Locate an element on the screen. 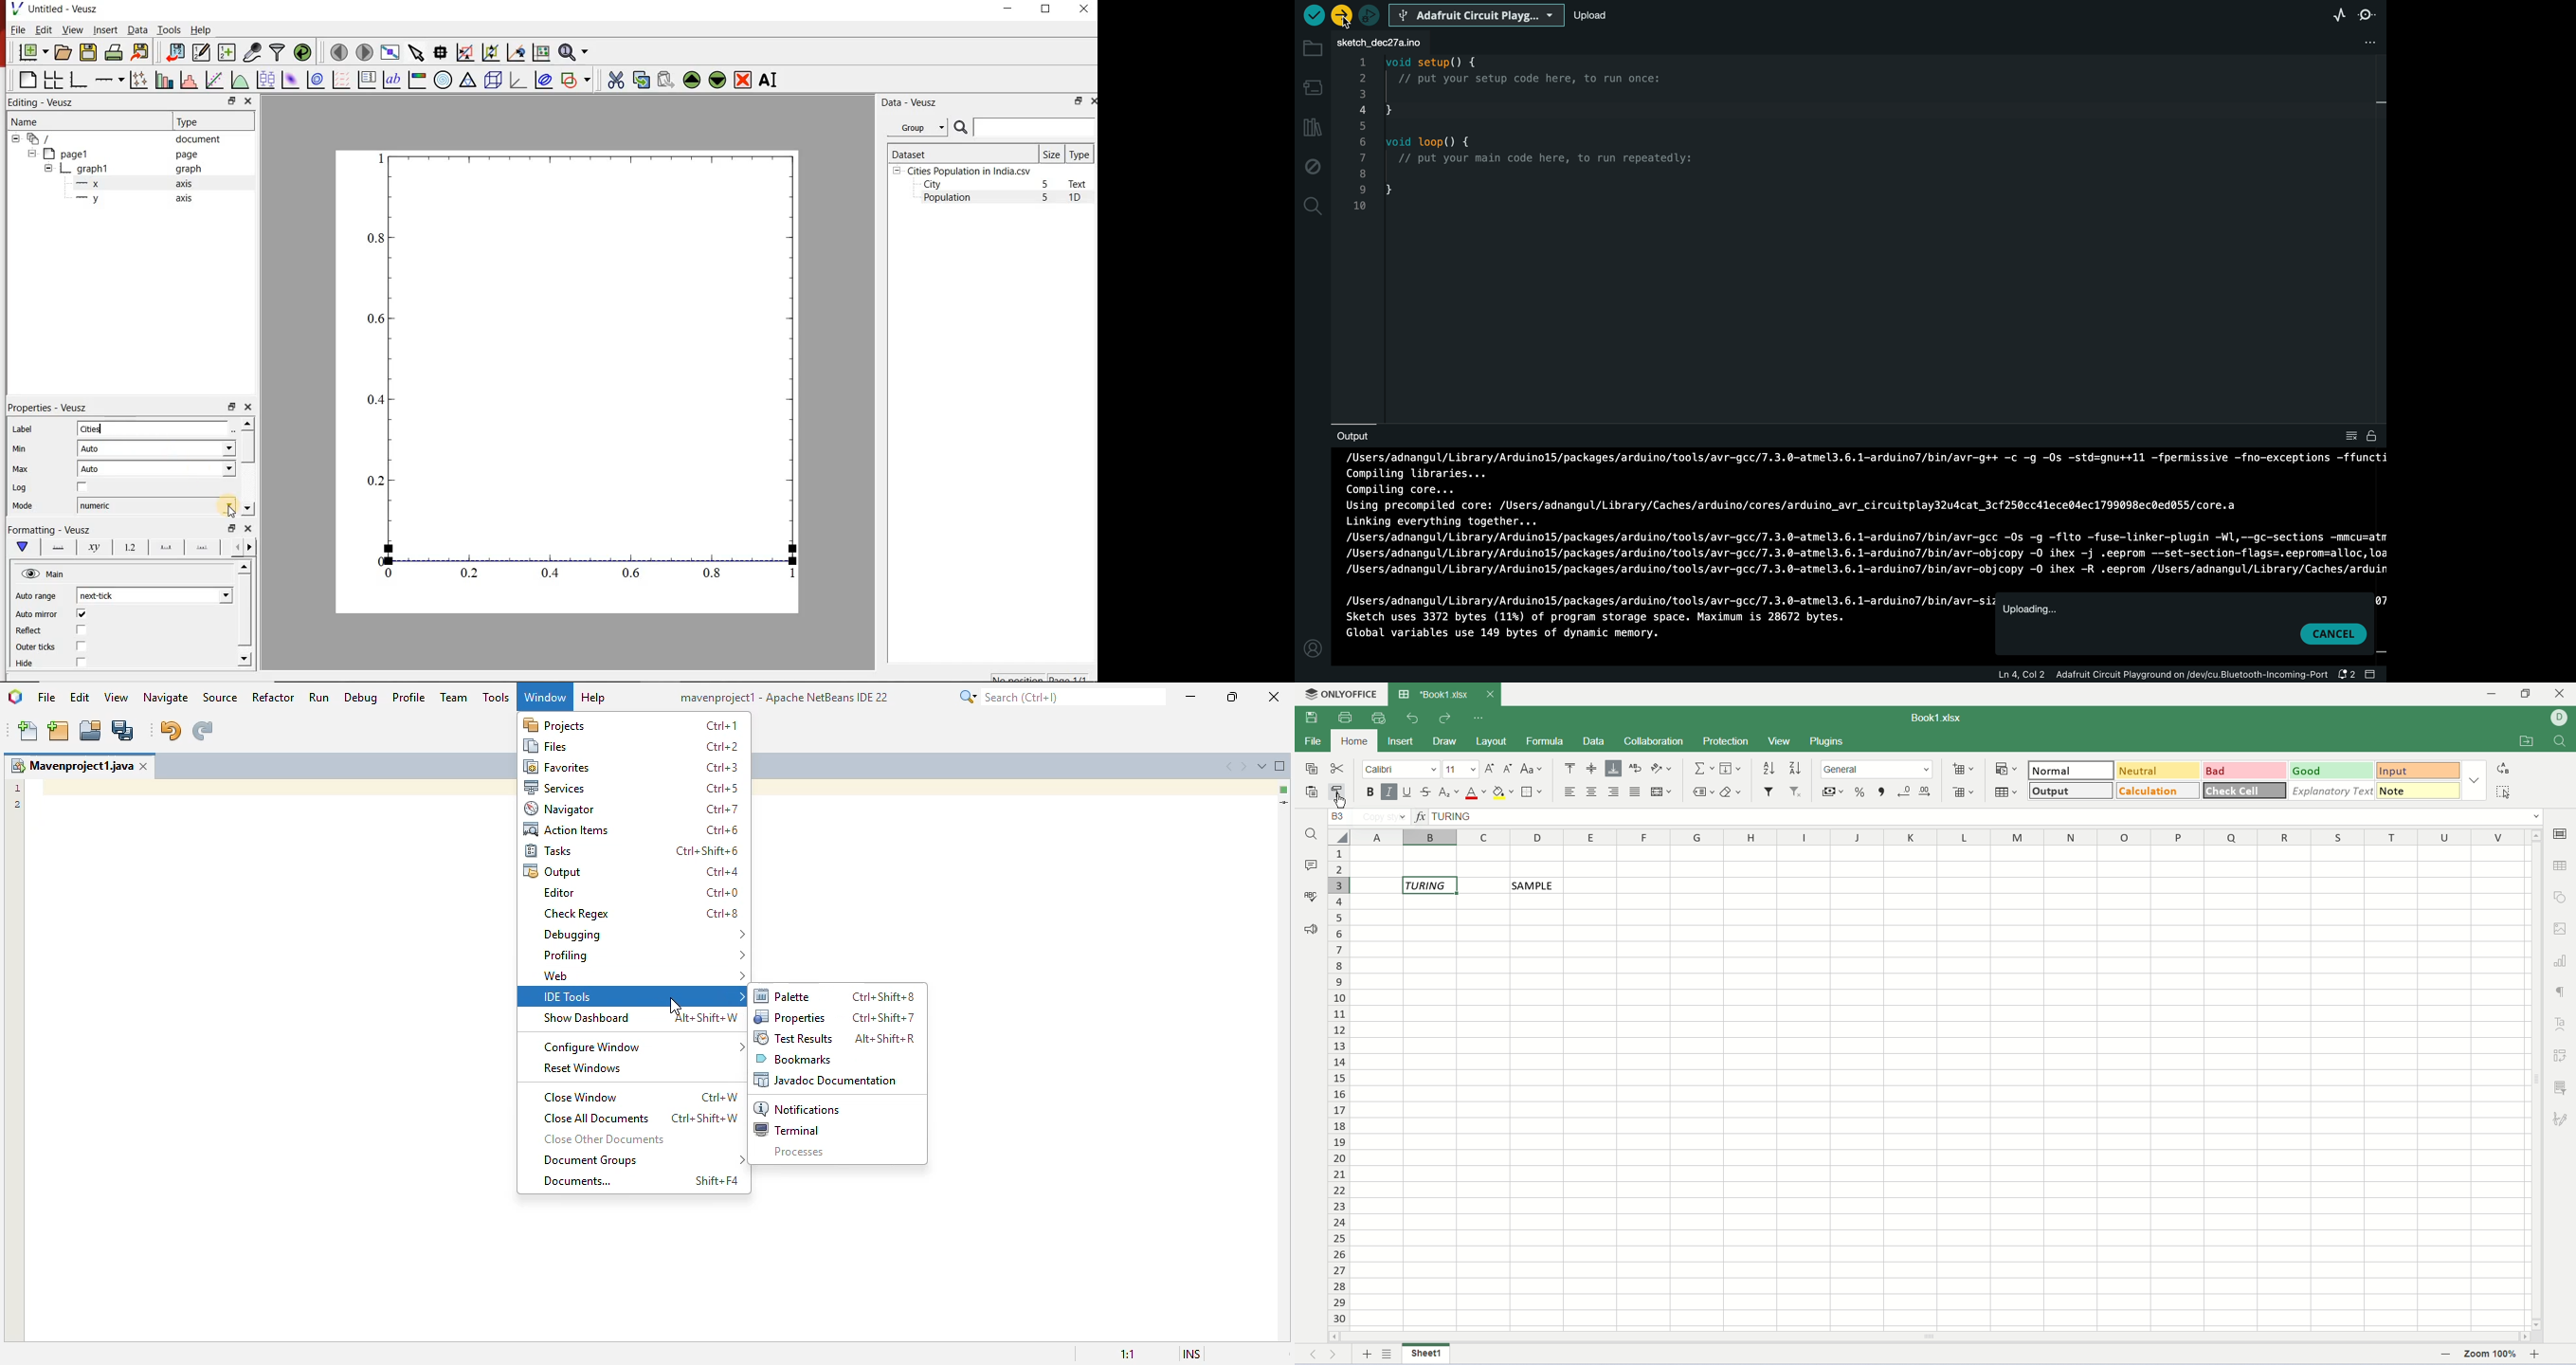  named ranges is located at coordinates (1705, 792).